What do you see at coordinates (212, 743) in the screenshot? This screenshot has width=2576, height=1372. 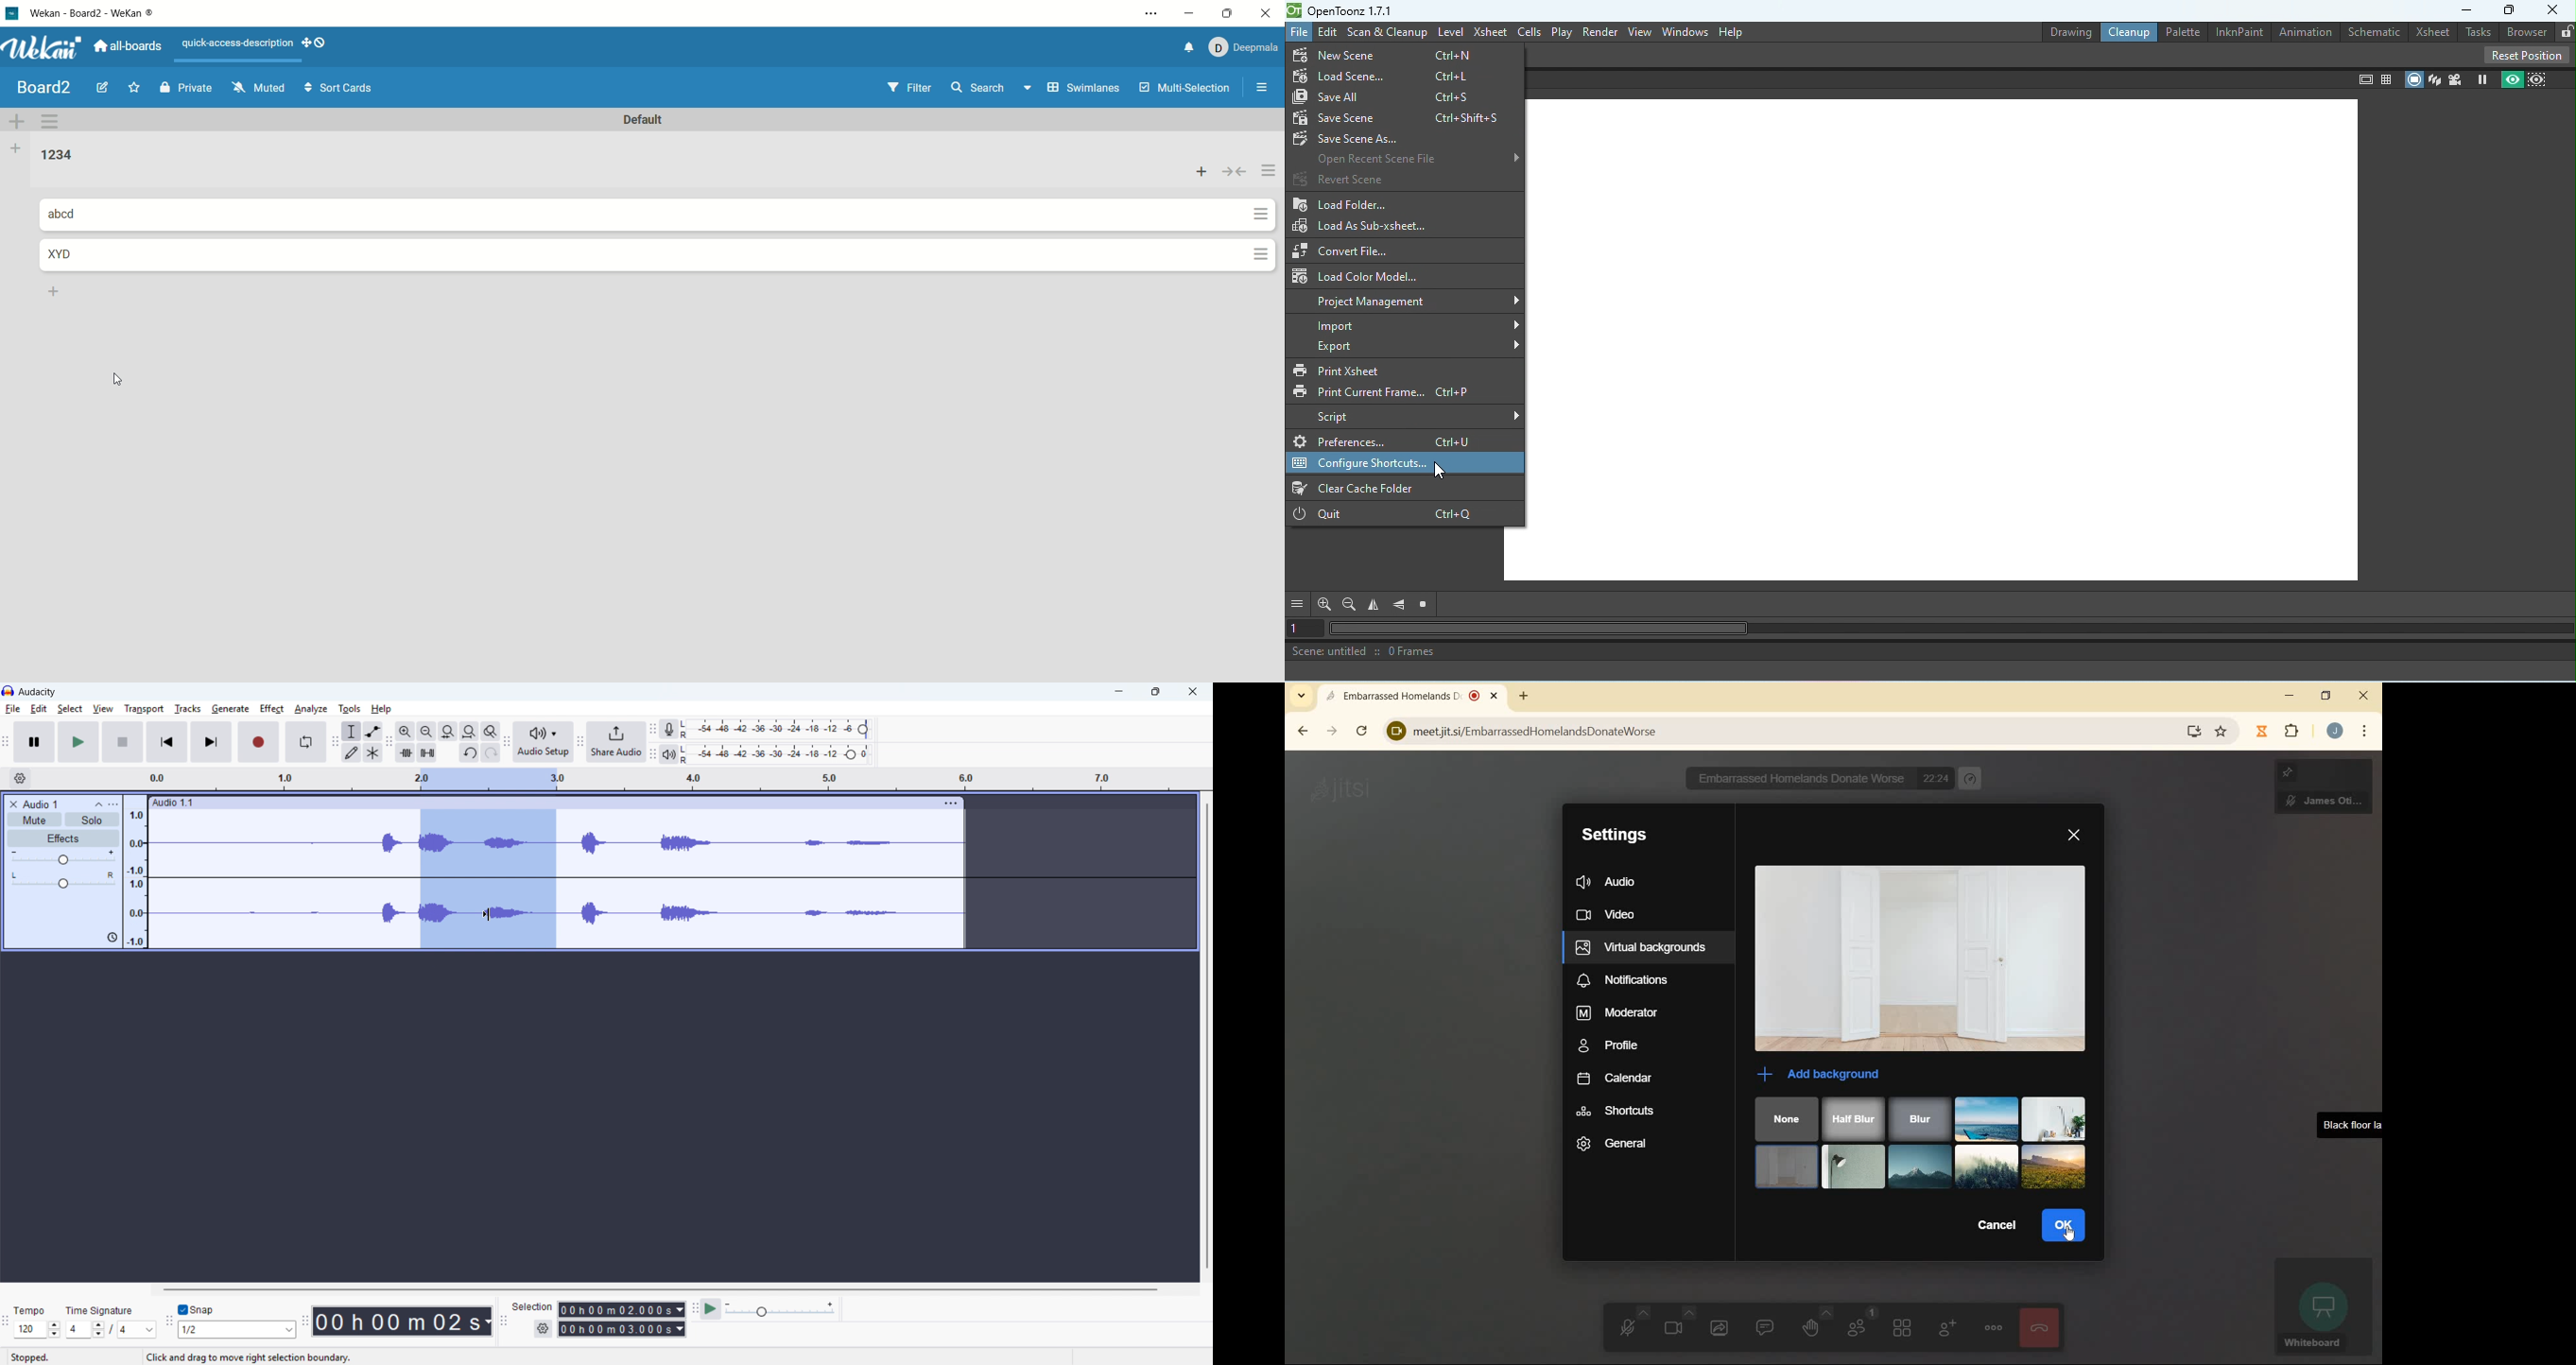 I see `Skip to last` at bounding box center [212, 743].